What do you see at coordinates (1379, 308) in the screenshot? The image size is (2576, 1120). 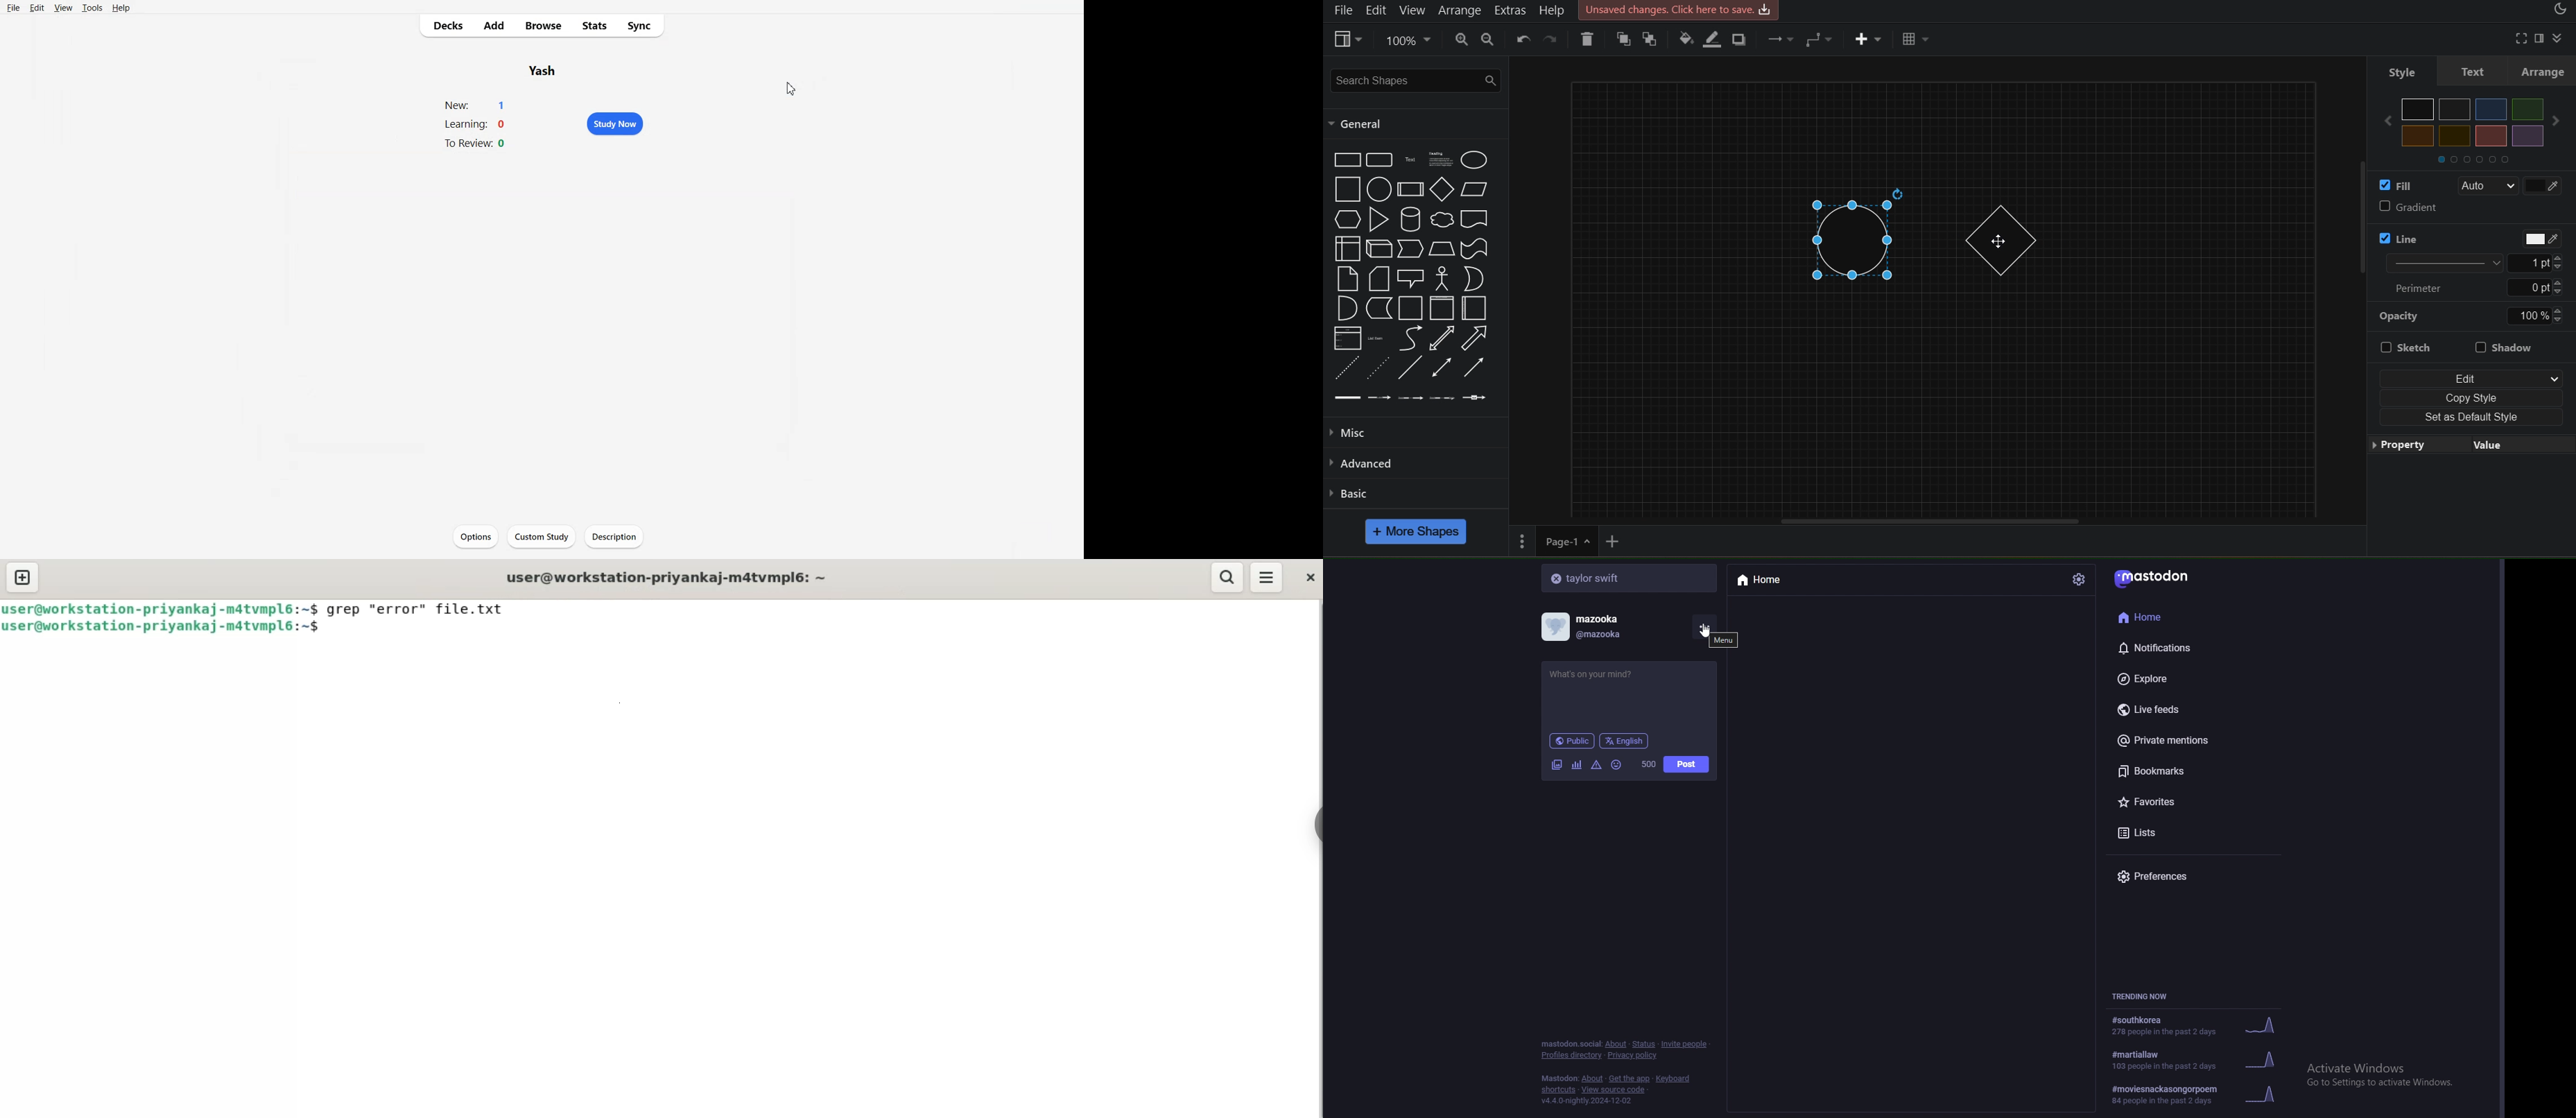 I see `Data Storage` at bounding box center [1379, 308].